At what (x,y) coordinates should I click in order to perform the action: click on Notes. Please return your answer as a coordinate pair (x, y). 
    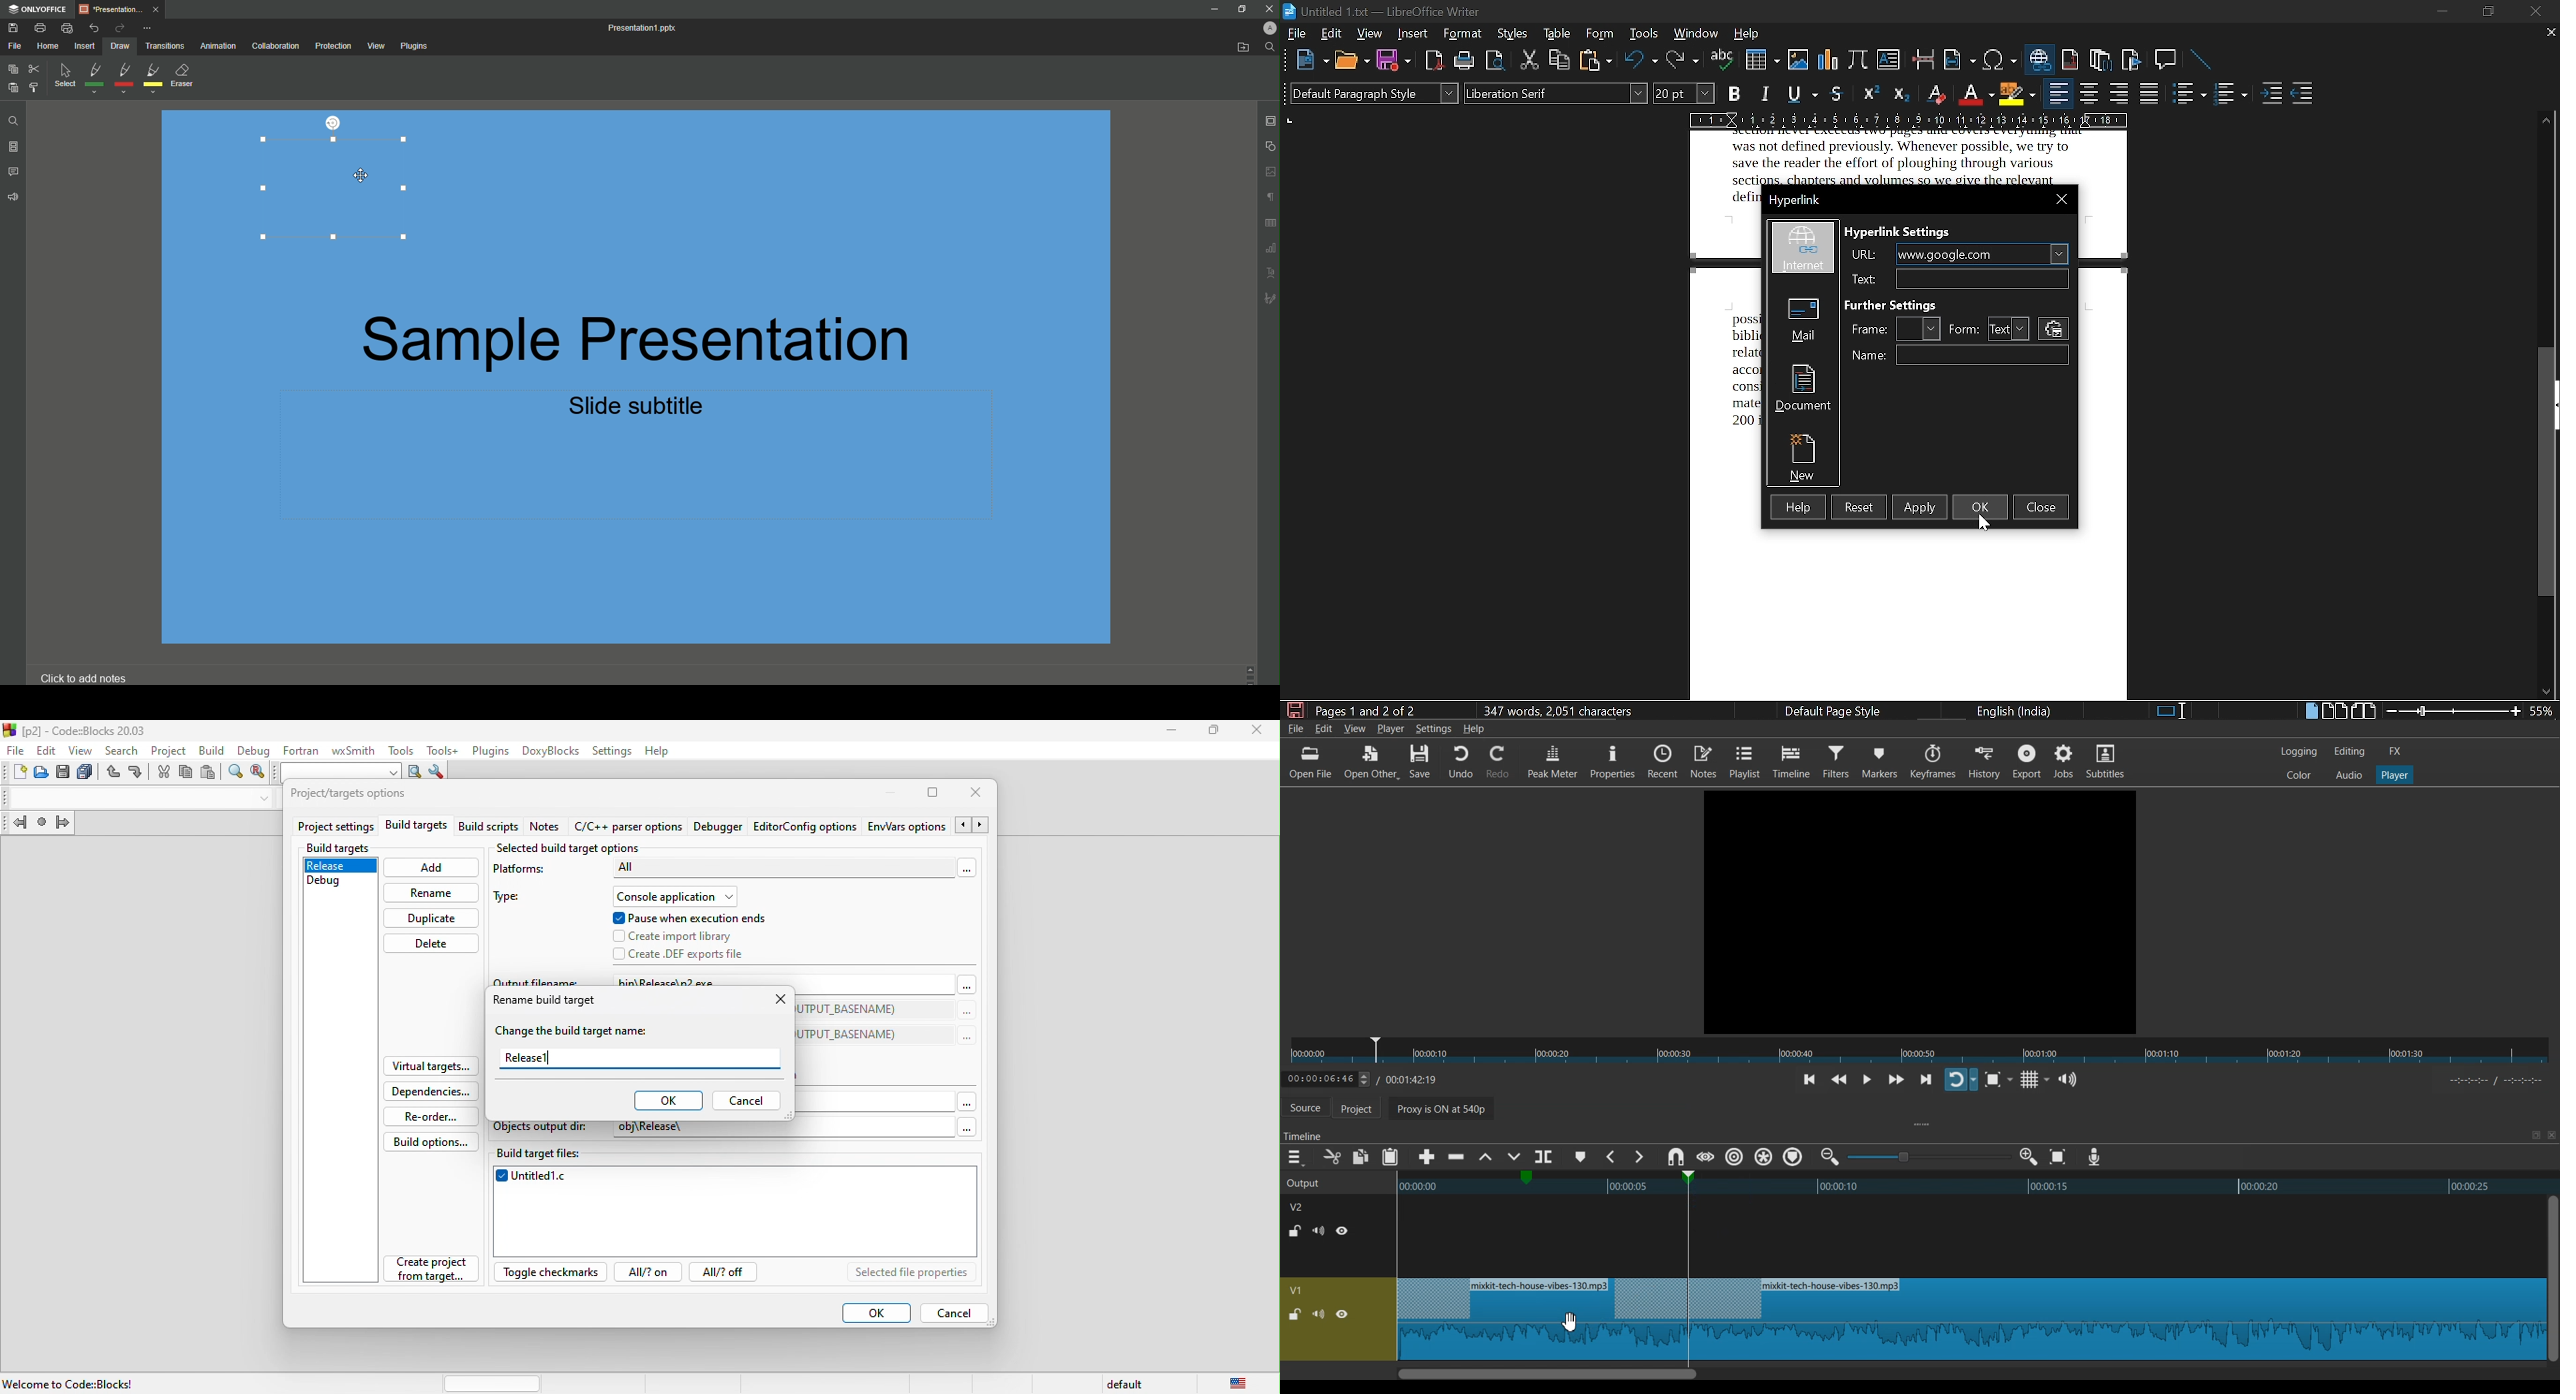
    Looking at the image, I should click on (1705, 760).